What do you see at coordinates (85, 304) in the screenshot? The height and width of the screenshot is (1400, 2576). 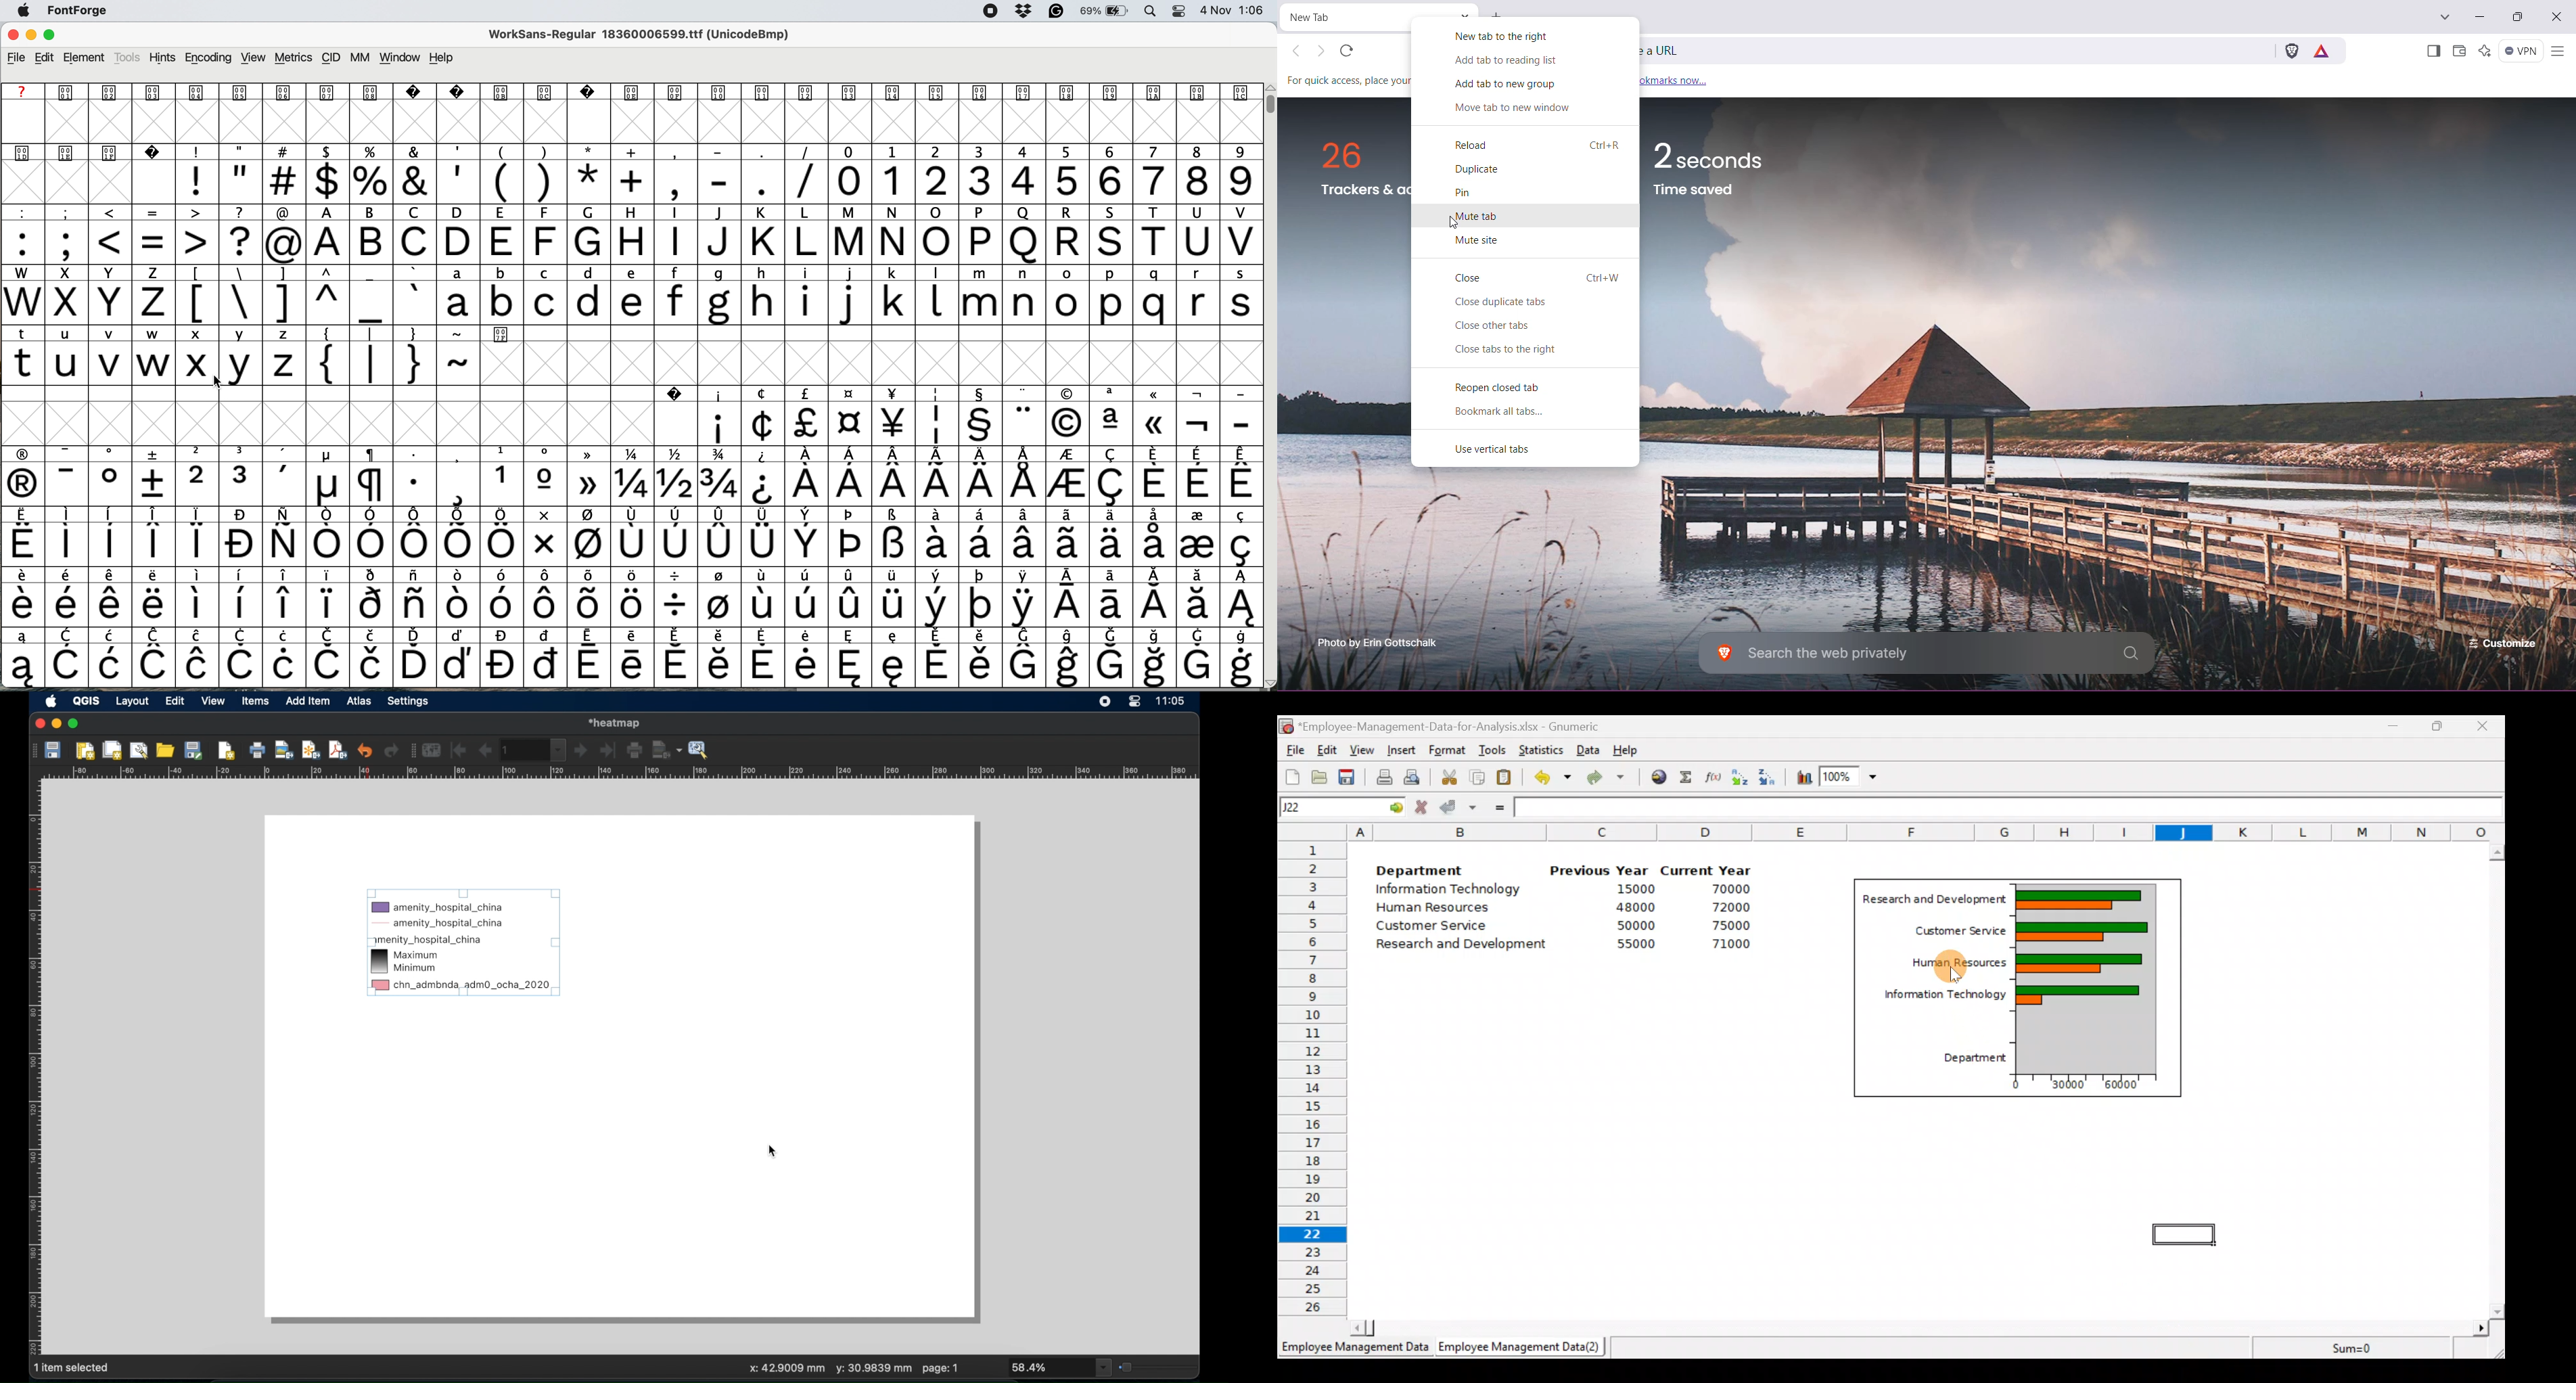 I see `capital letters w to z` at bounding box center [85, 304].